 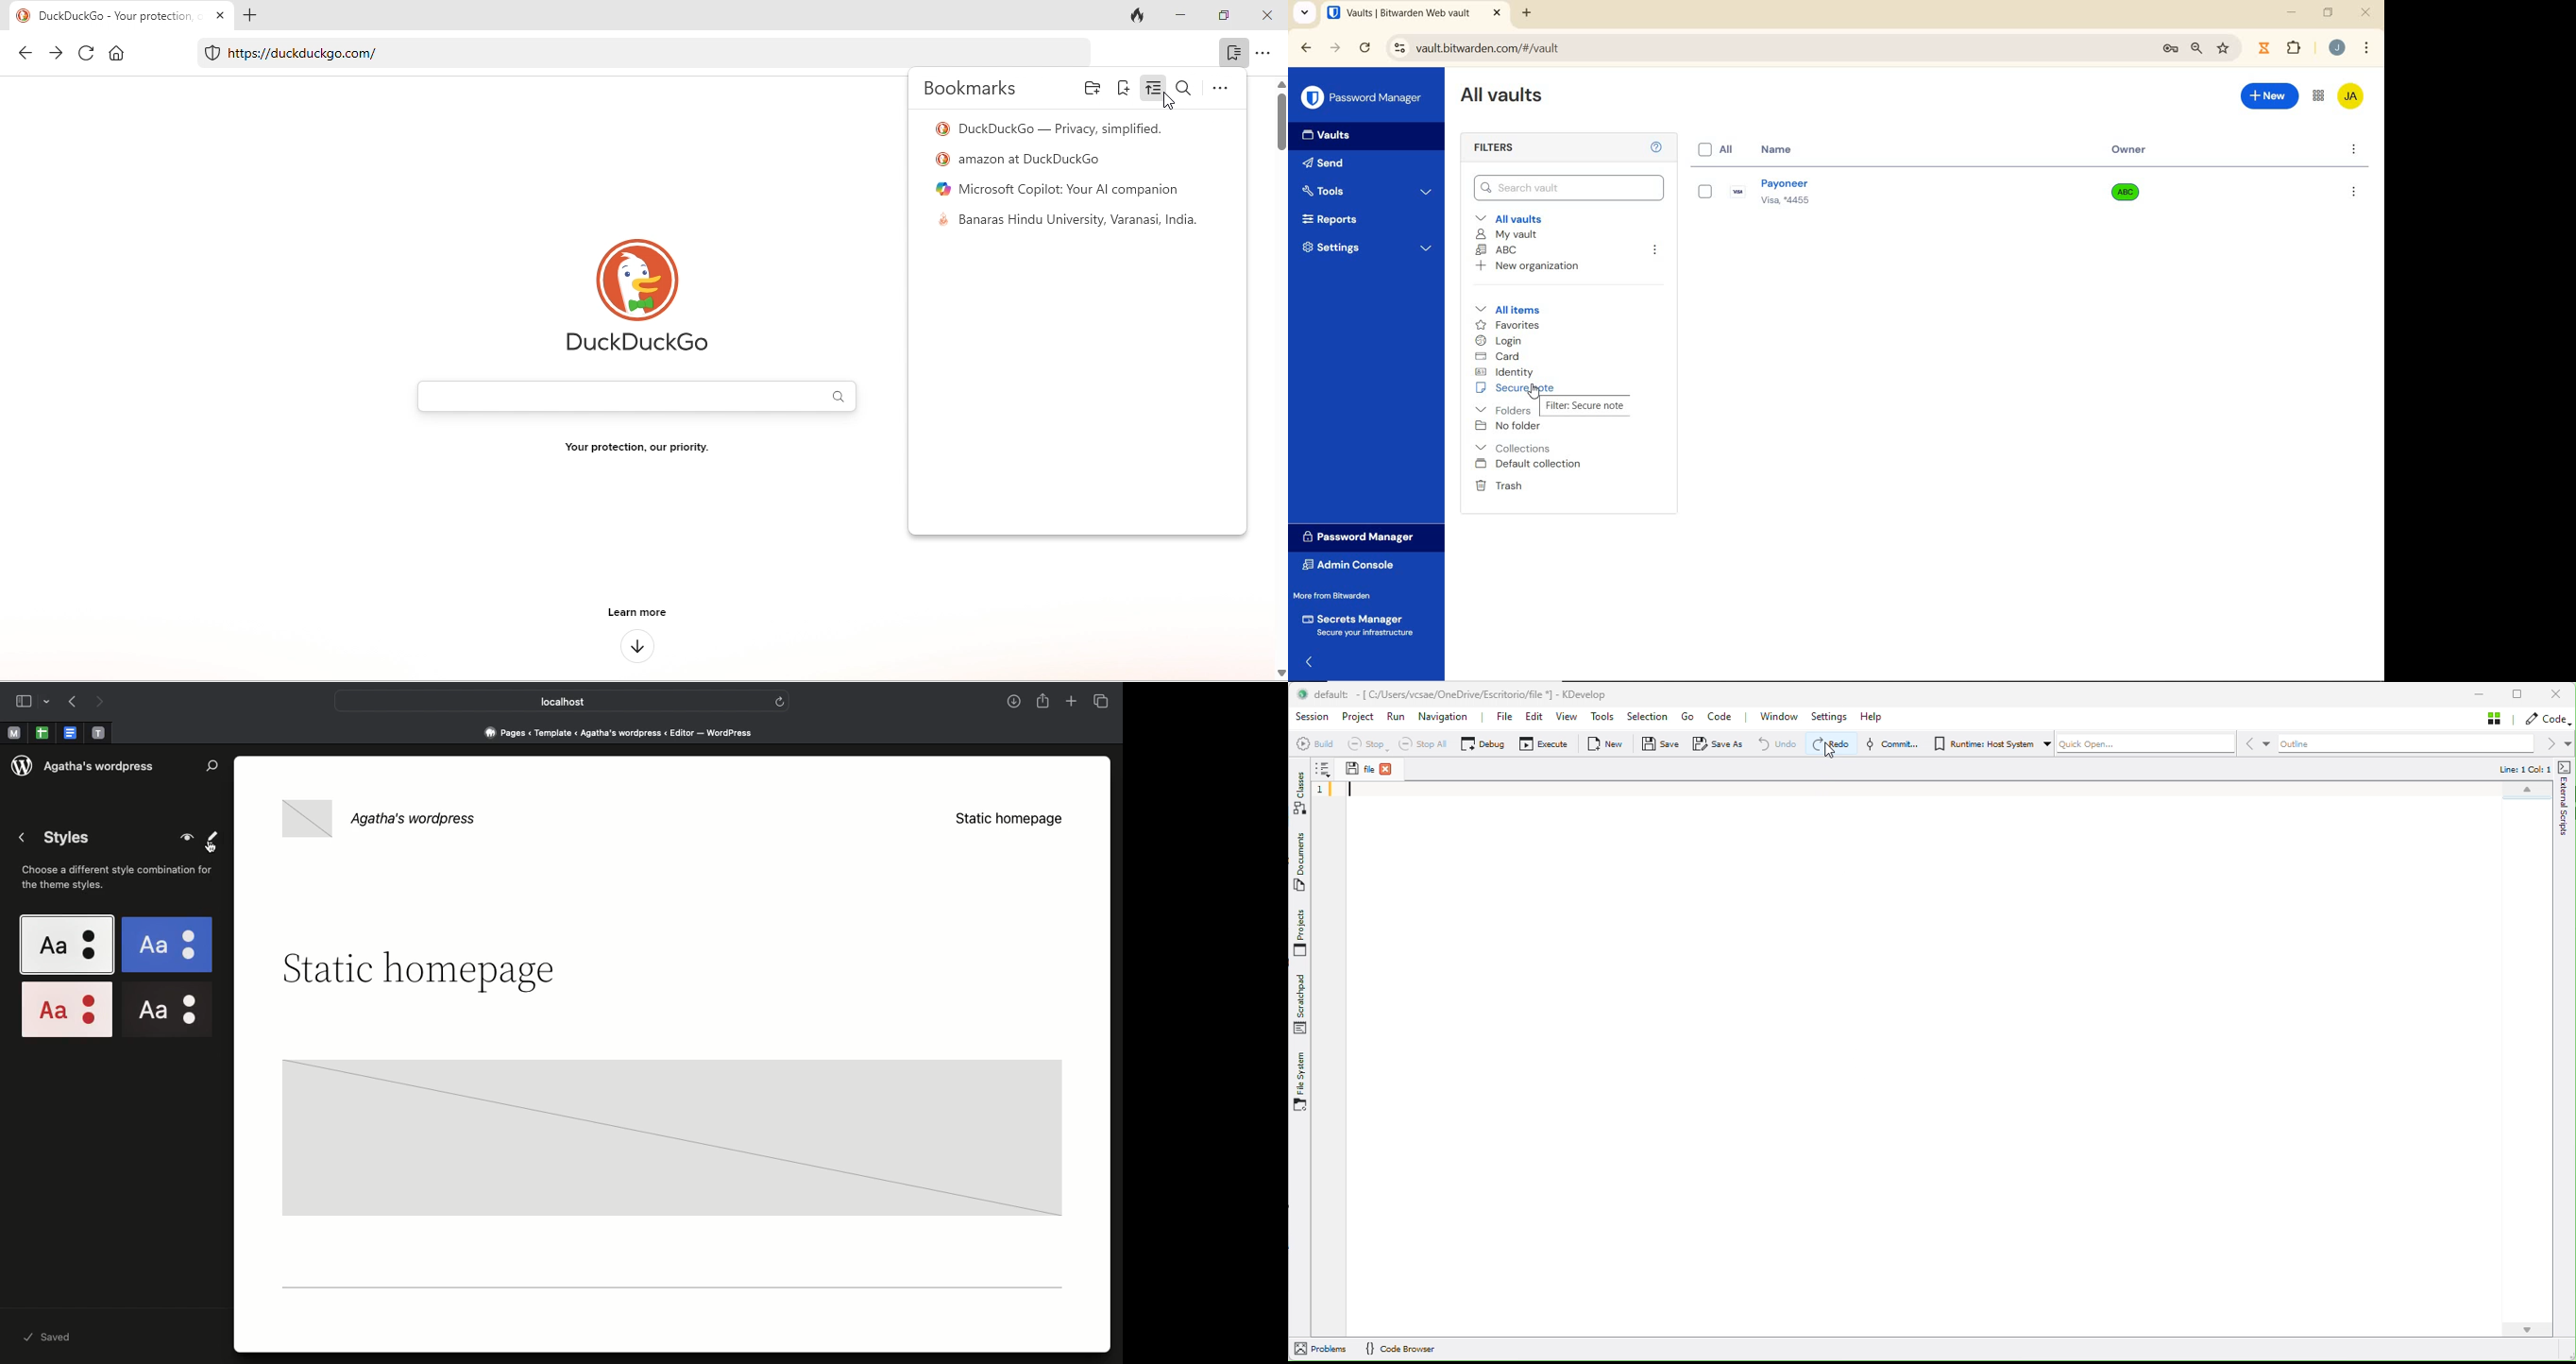 I want to click on down arrow, so click(x=637, y=646).